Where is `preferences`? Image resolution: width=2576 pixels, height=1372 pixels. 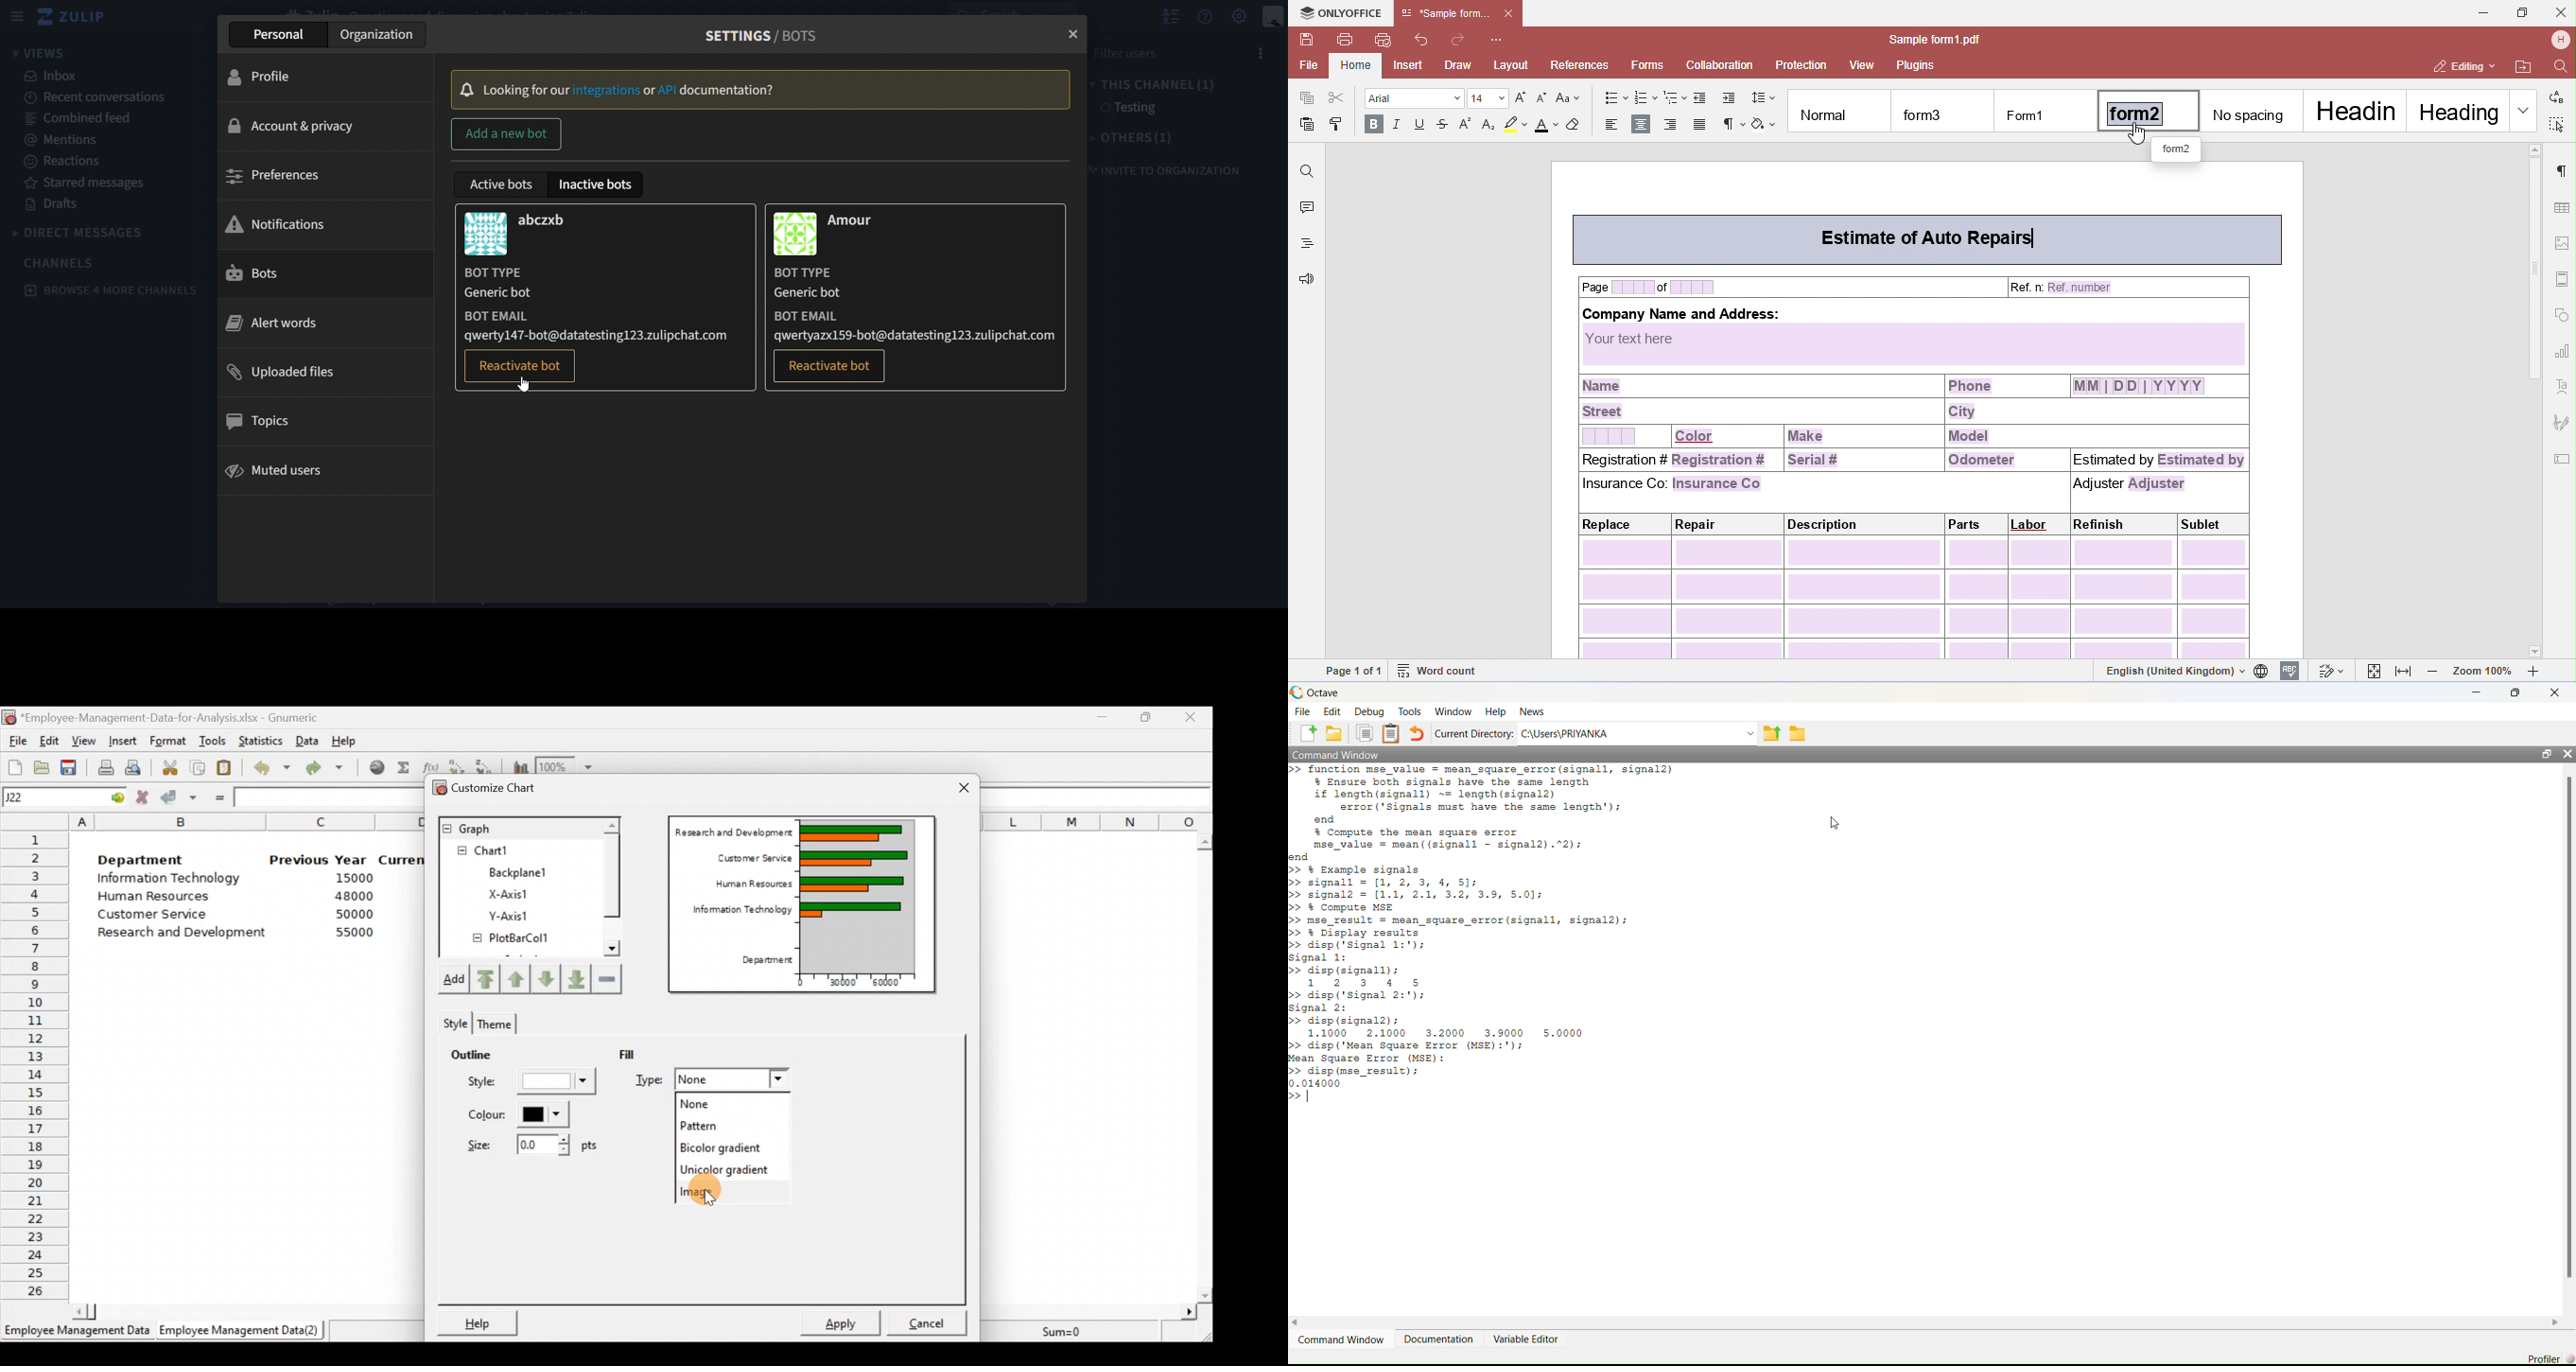 preferences is located at coordinates (277, 177).